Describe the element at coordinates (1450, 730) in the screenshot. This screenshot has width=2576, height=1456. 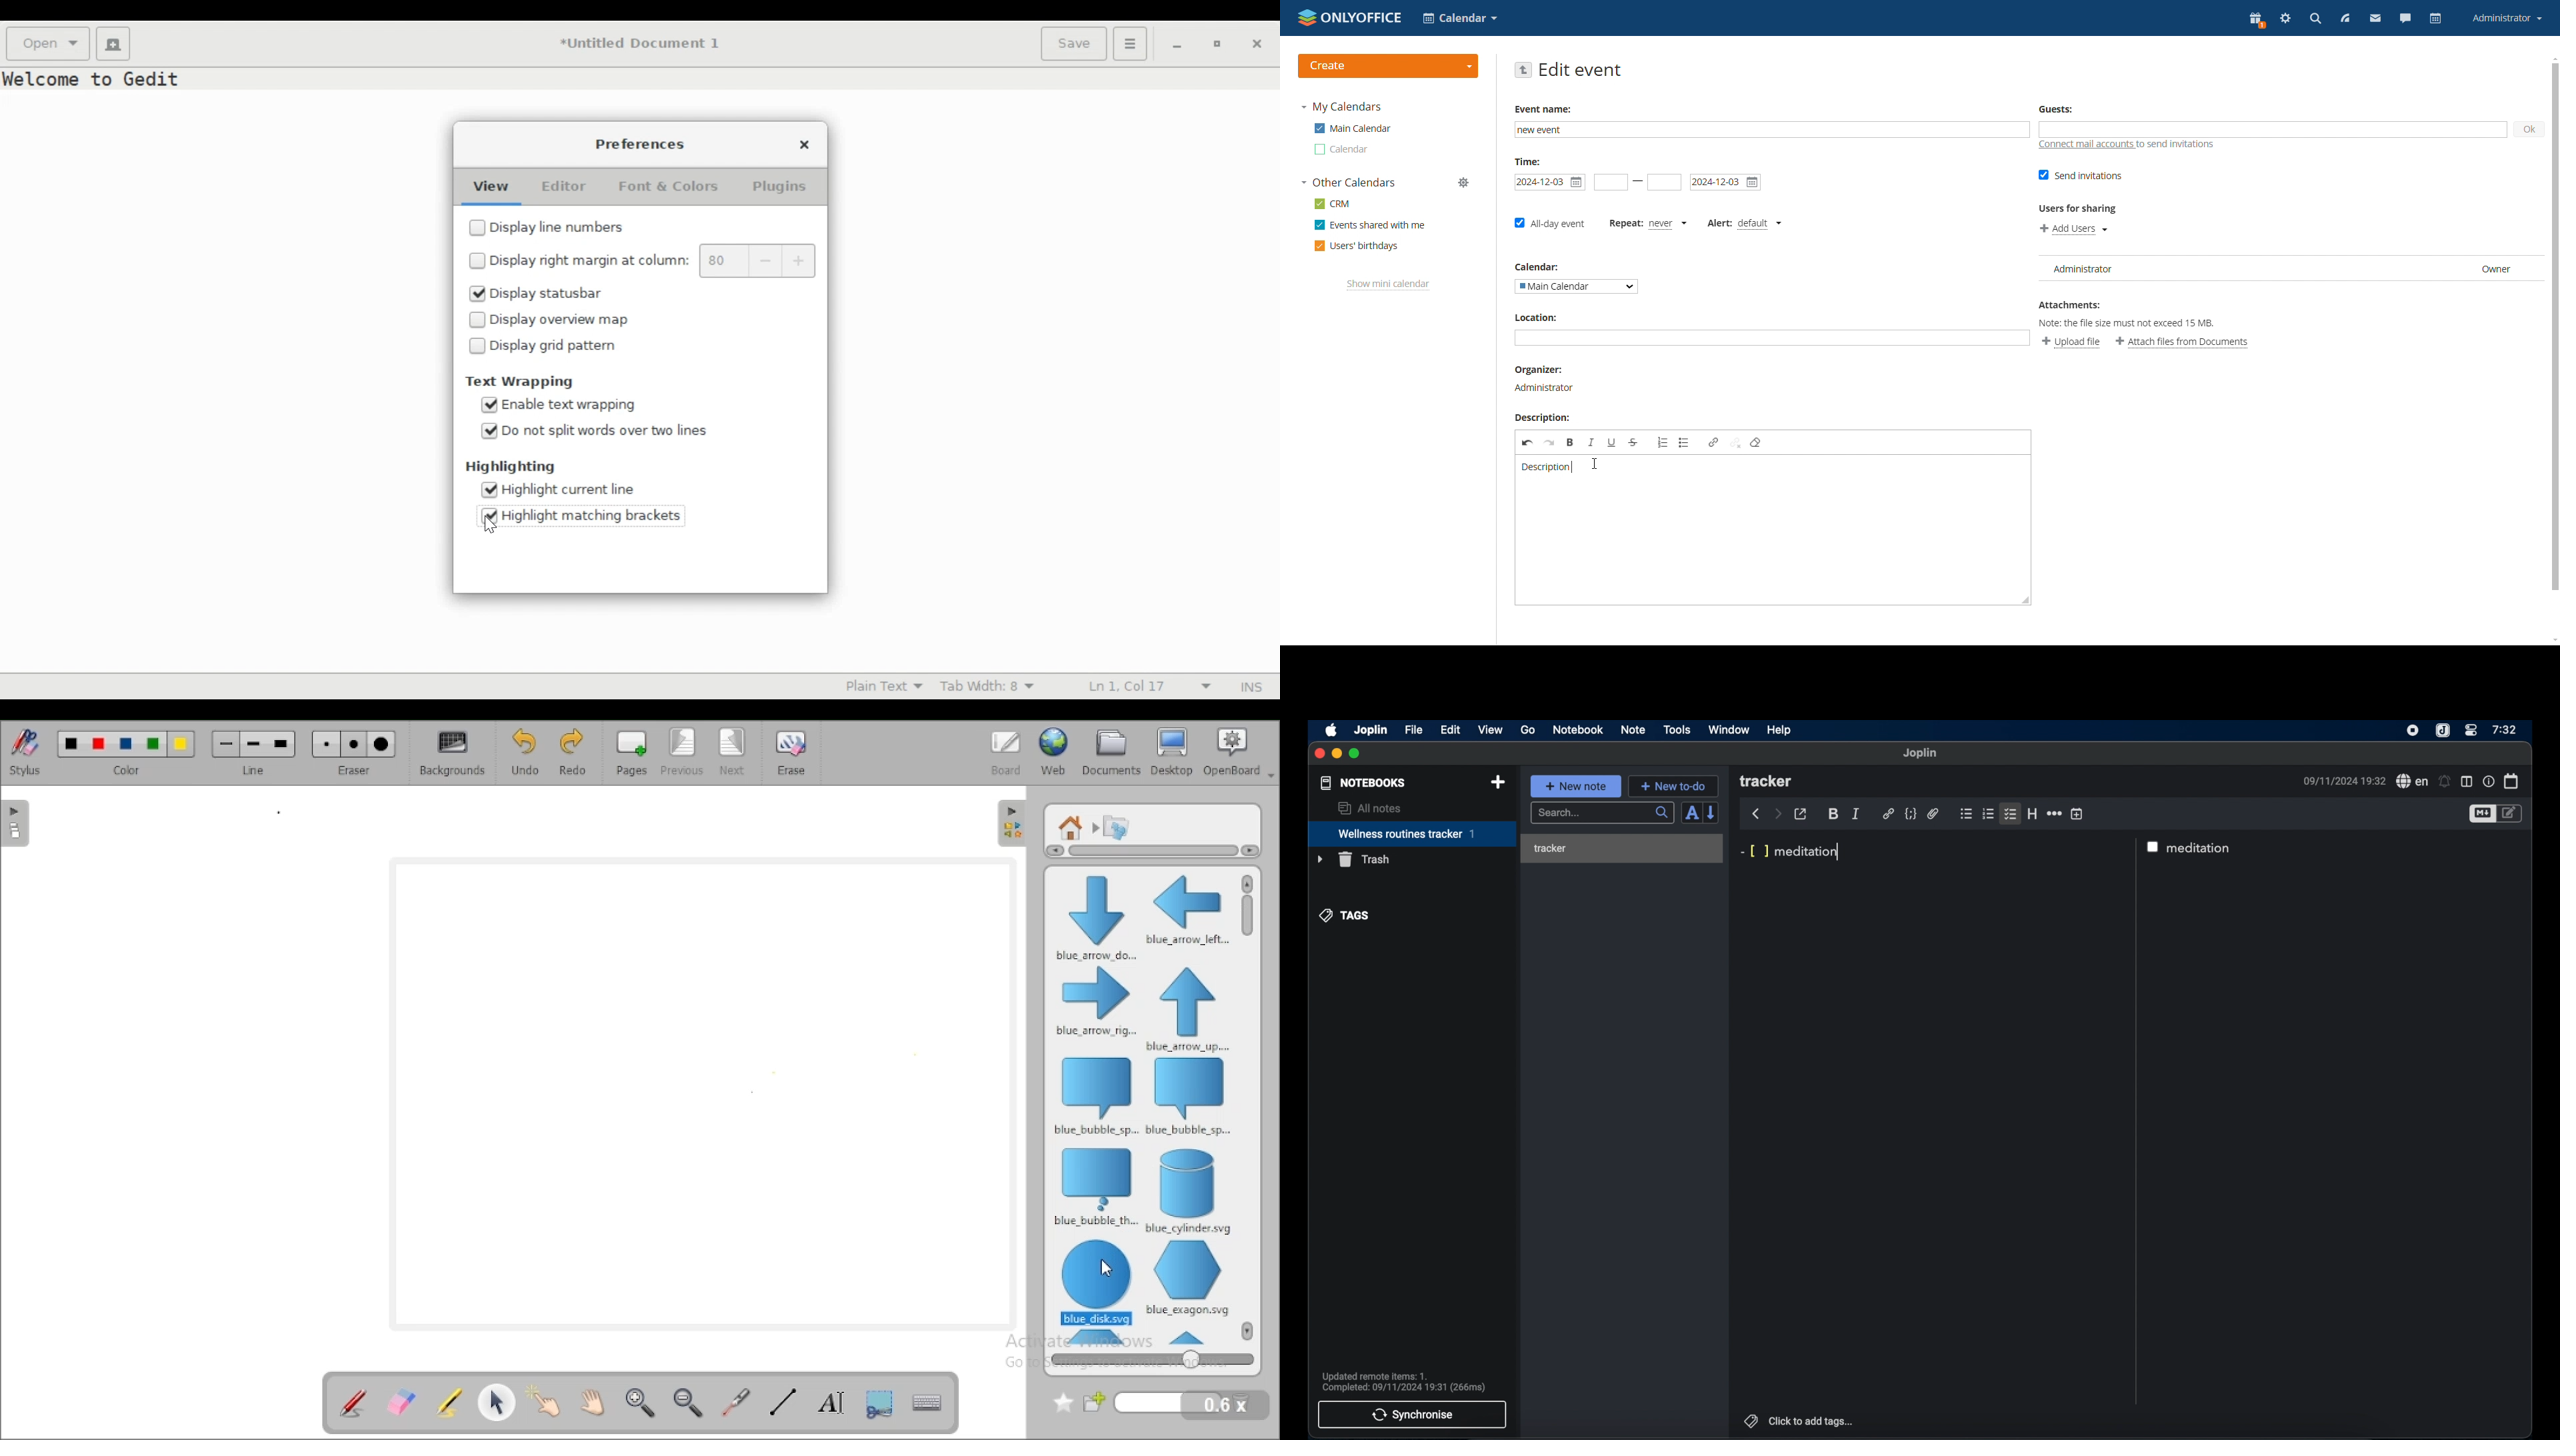
I see `edit` at that location.